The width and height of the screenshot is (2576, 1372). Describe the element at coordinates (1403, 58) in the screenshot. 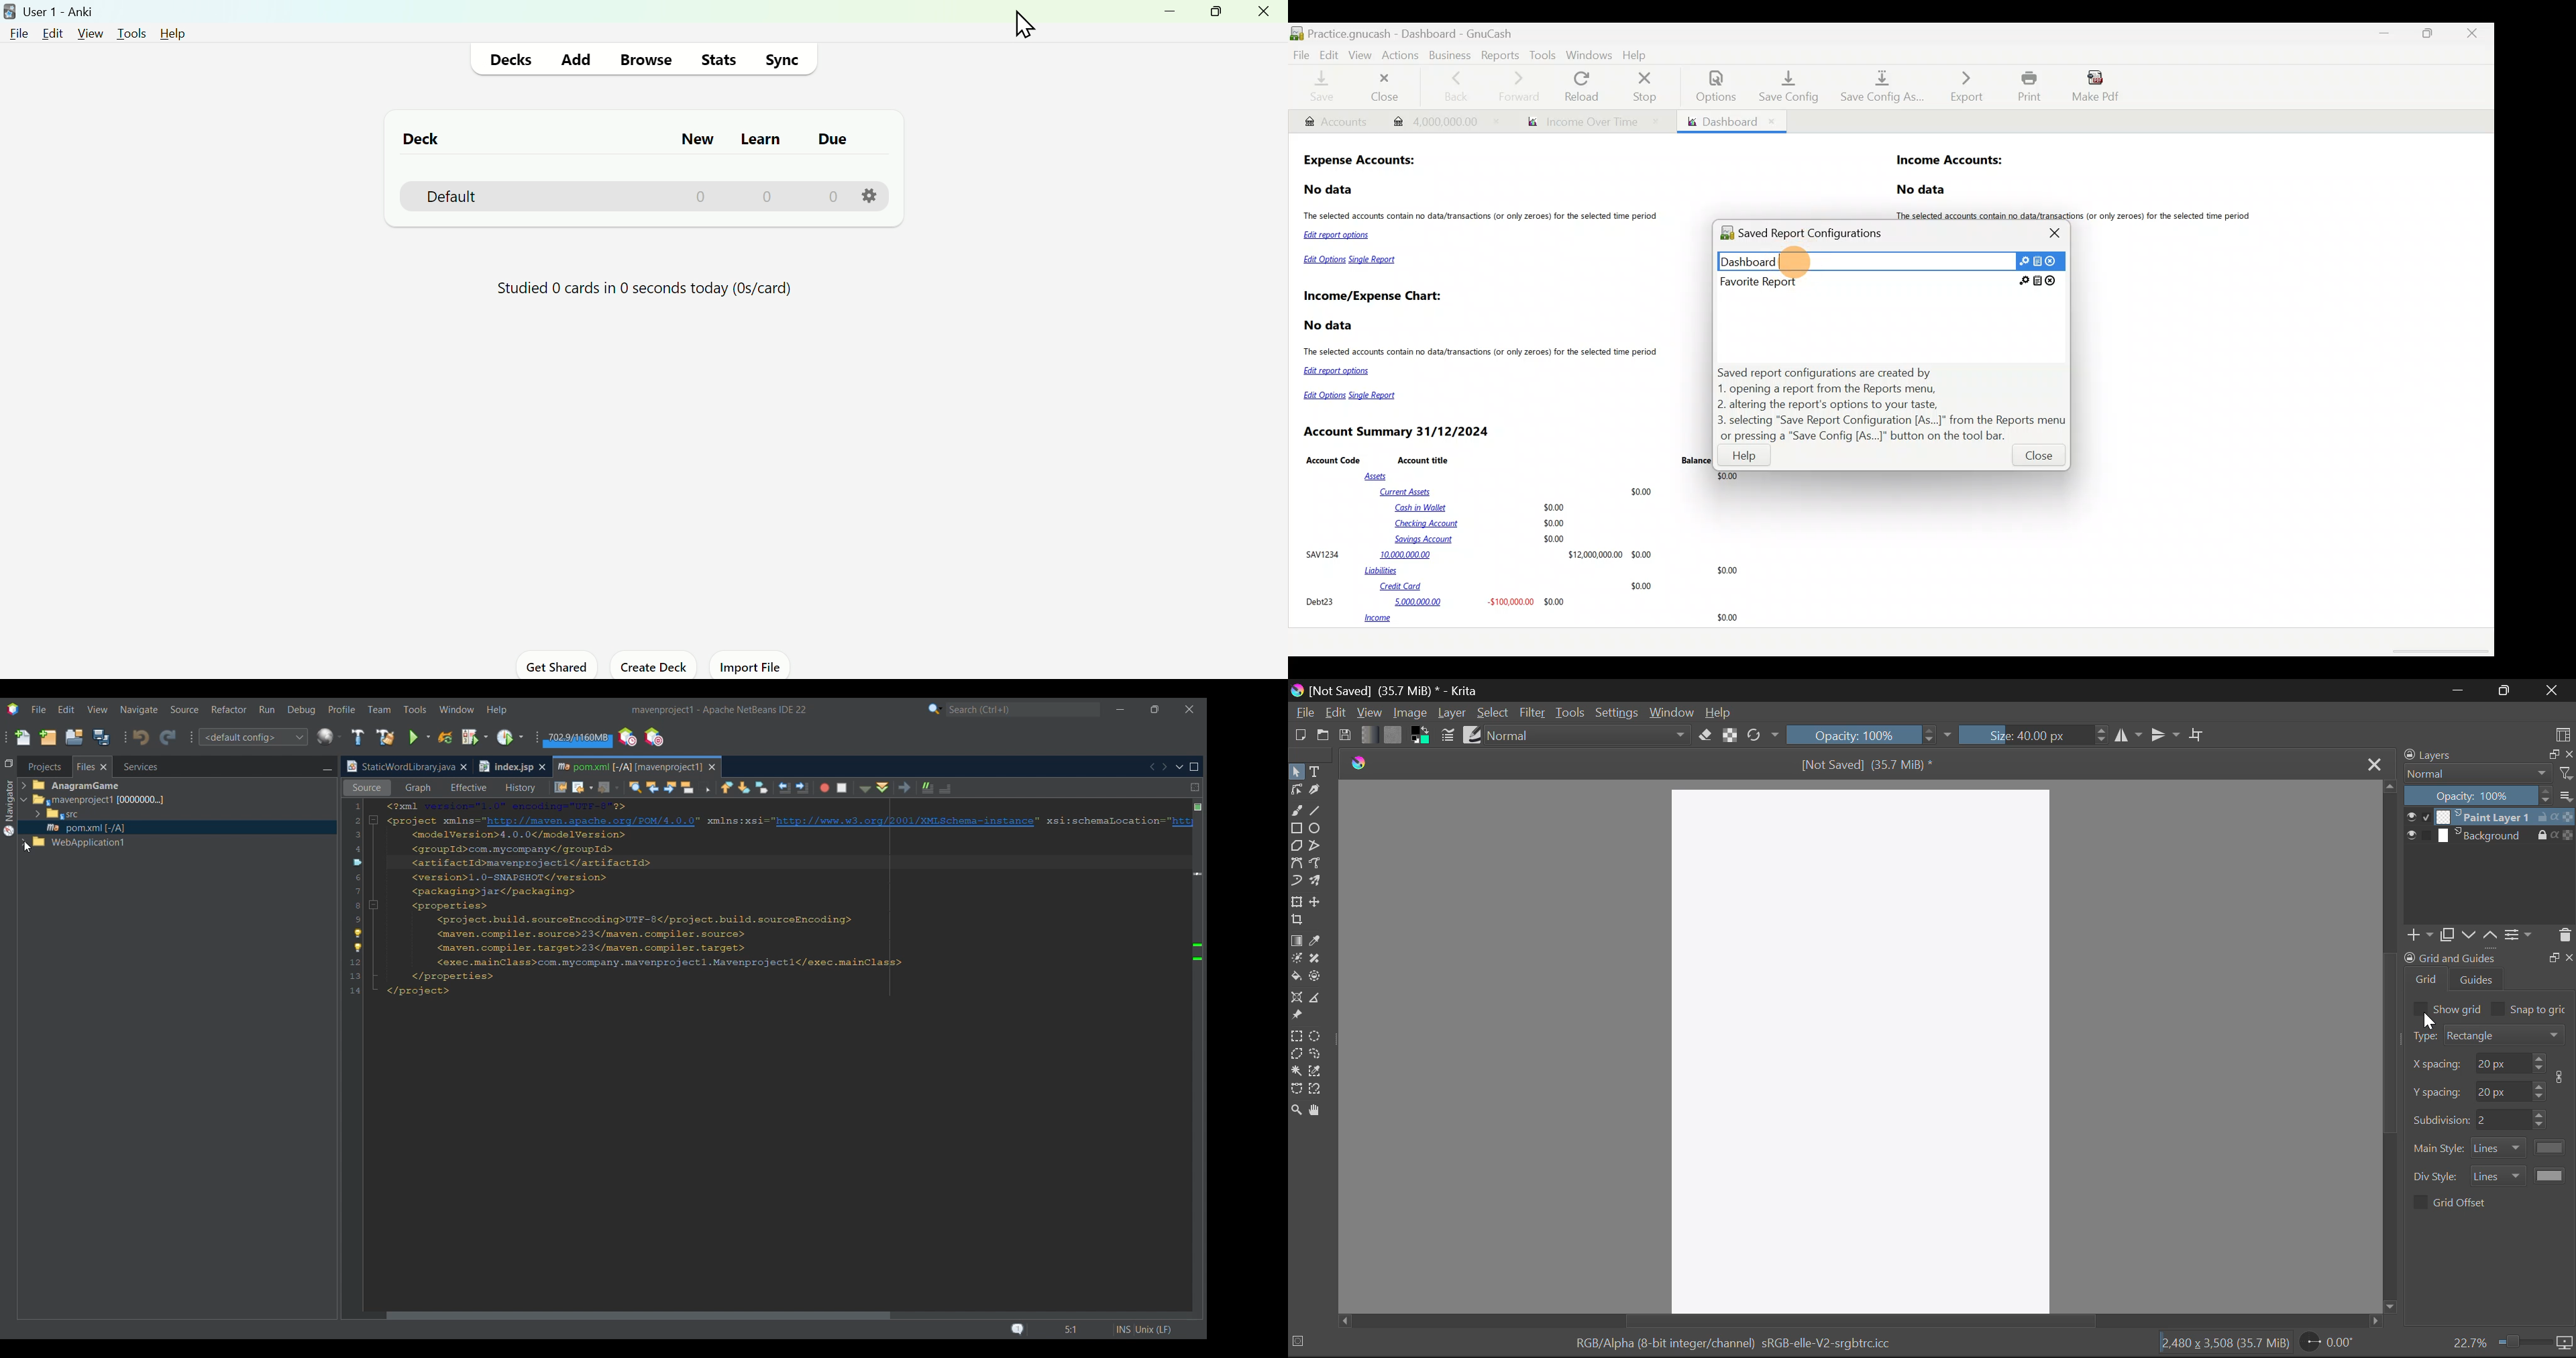

I see `Actions` at that location.